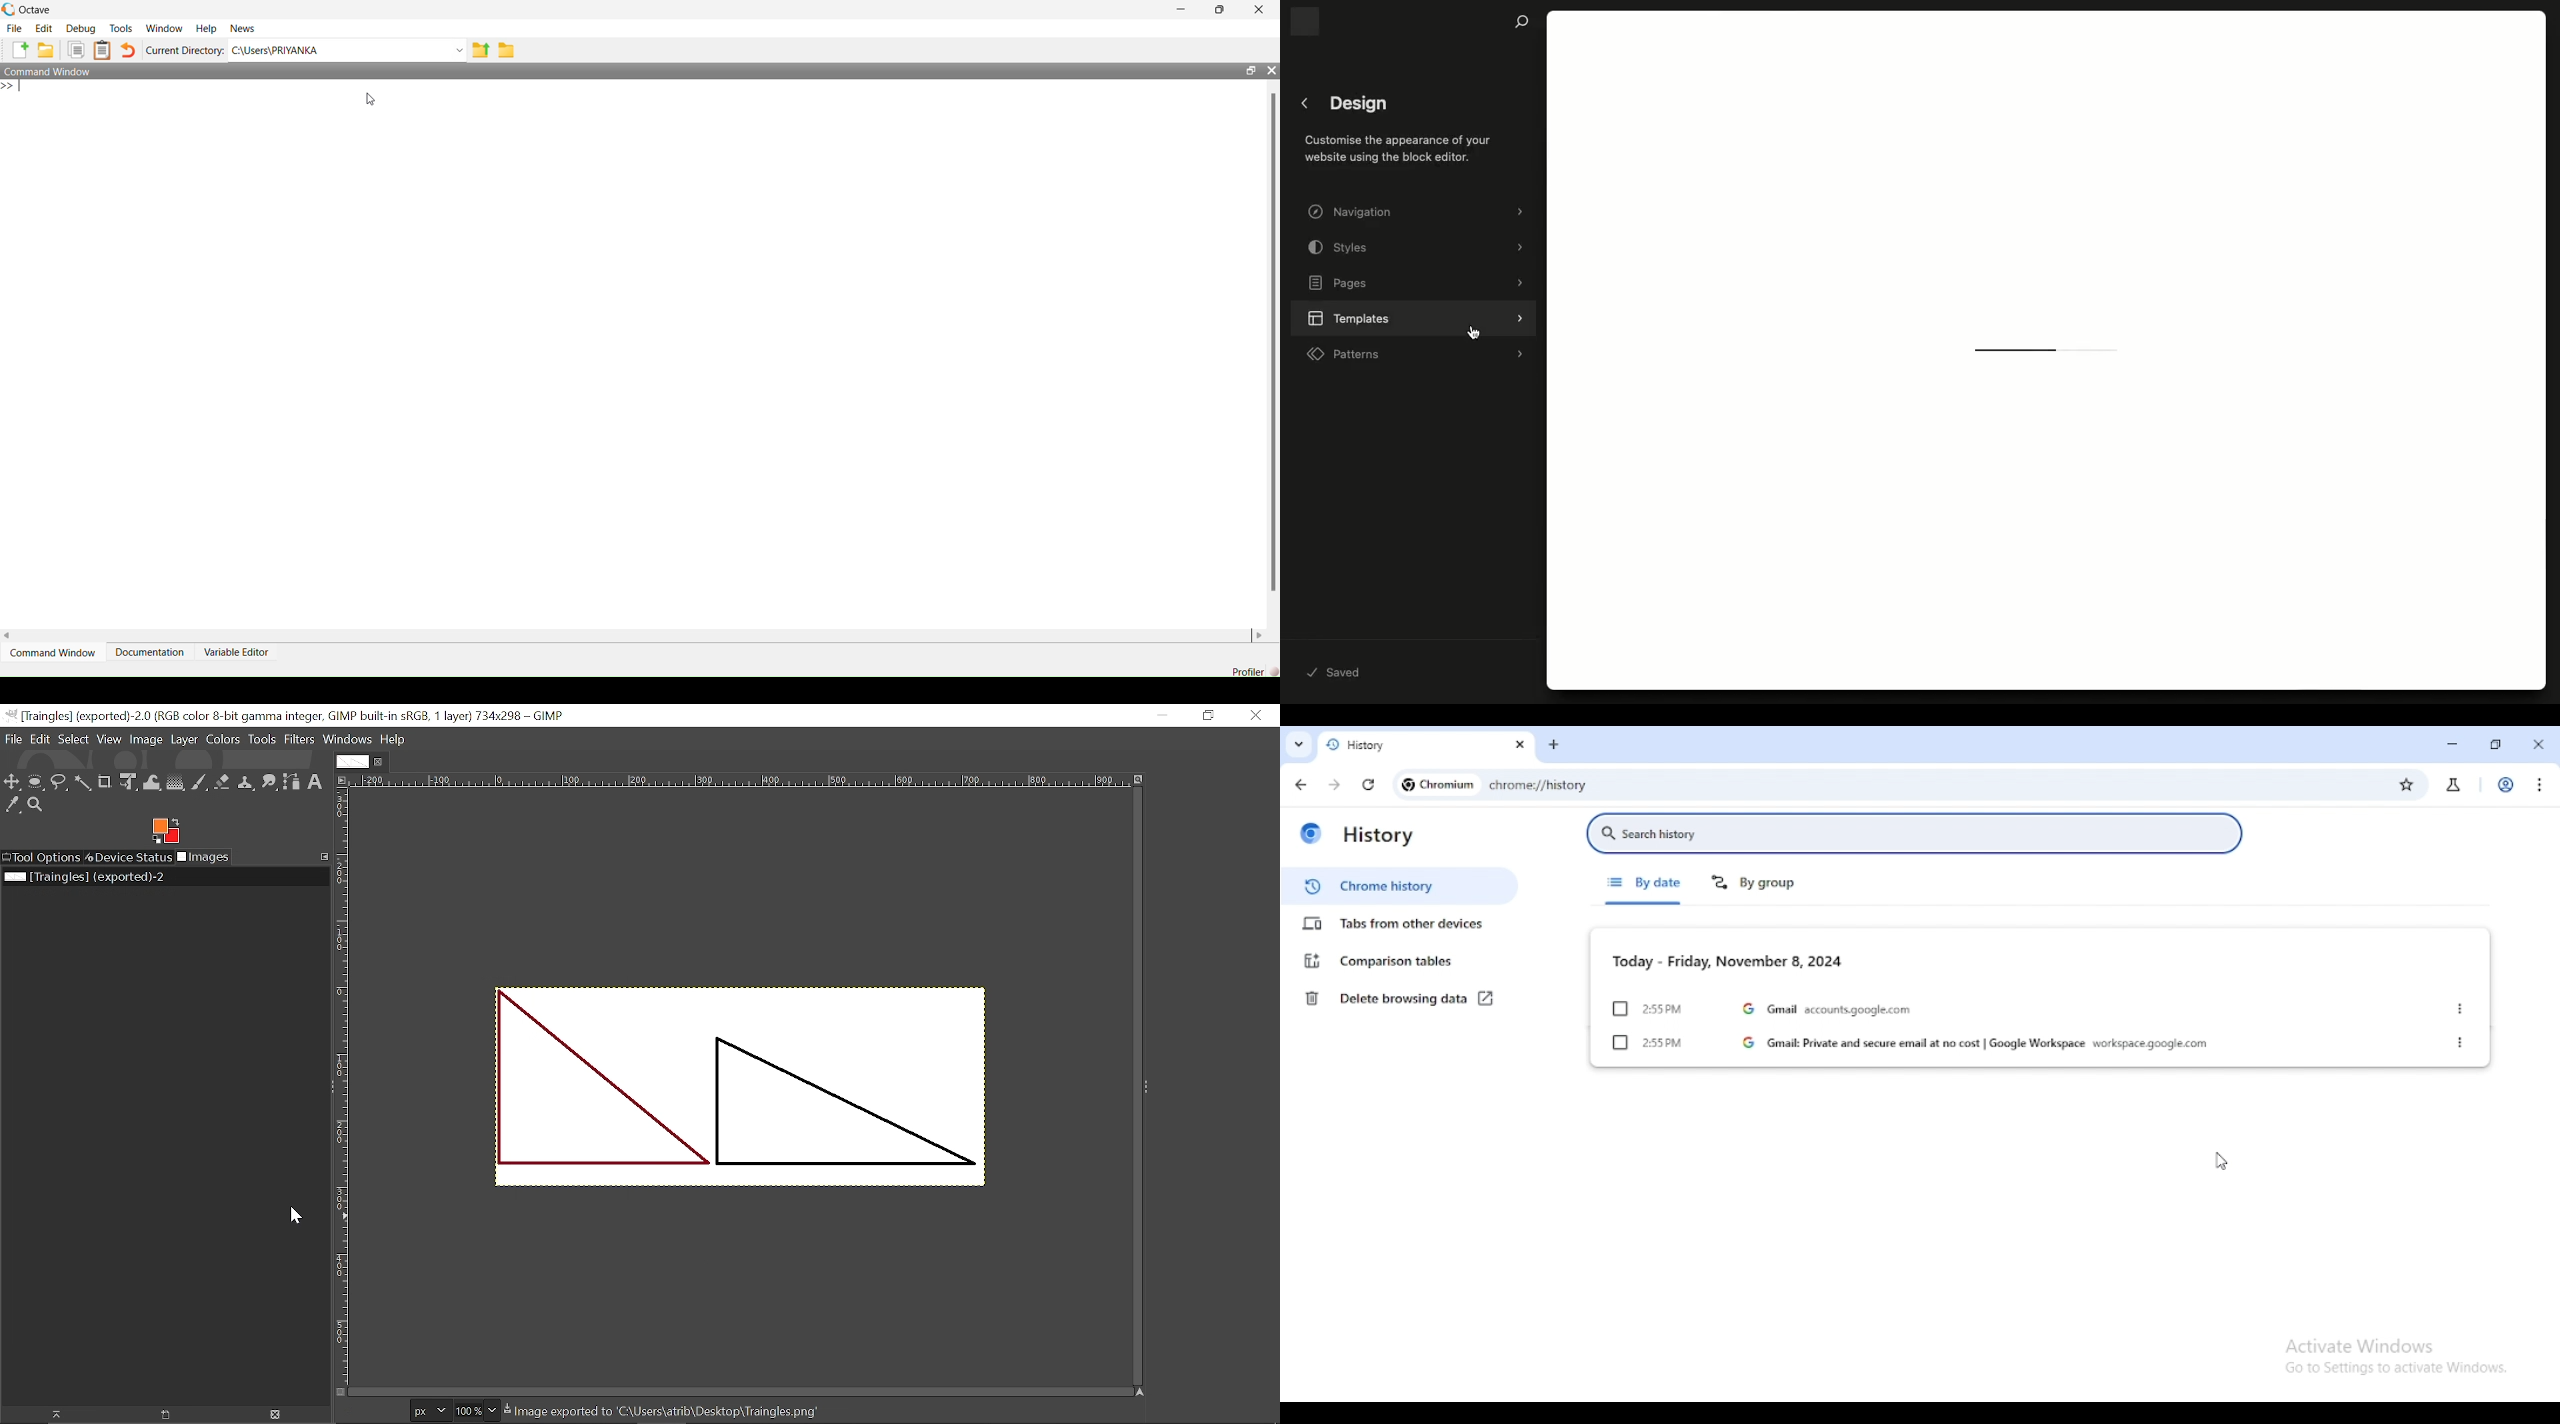  I want to click on Today - Friday, November 8, 2024, so click(1727, 960).